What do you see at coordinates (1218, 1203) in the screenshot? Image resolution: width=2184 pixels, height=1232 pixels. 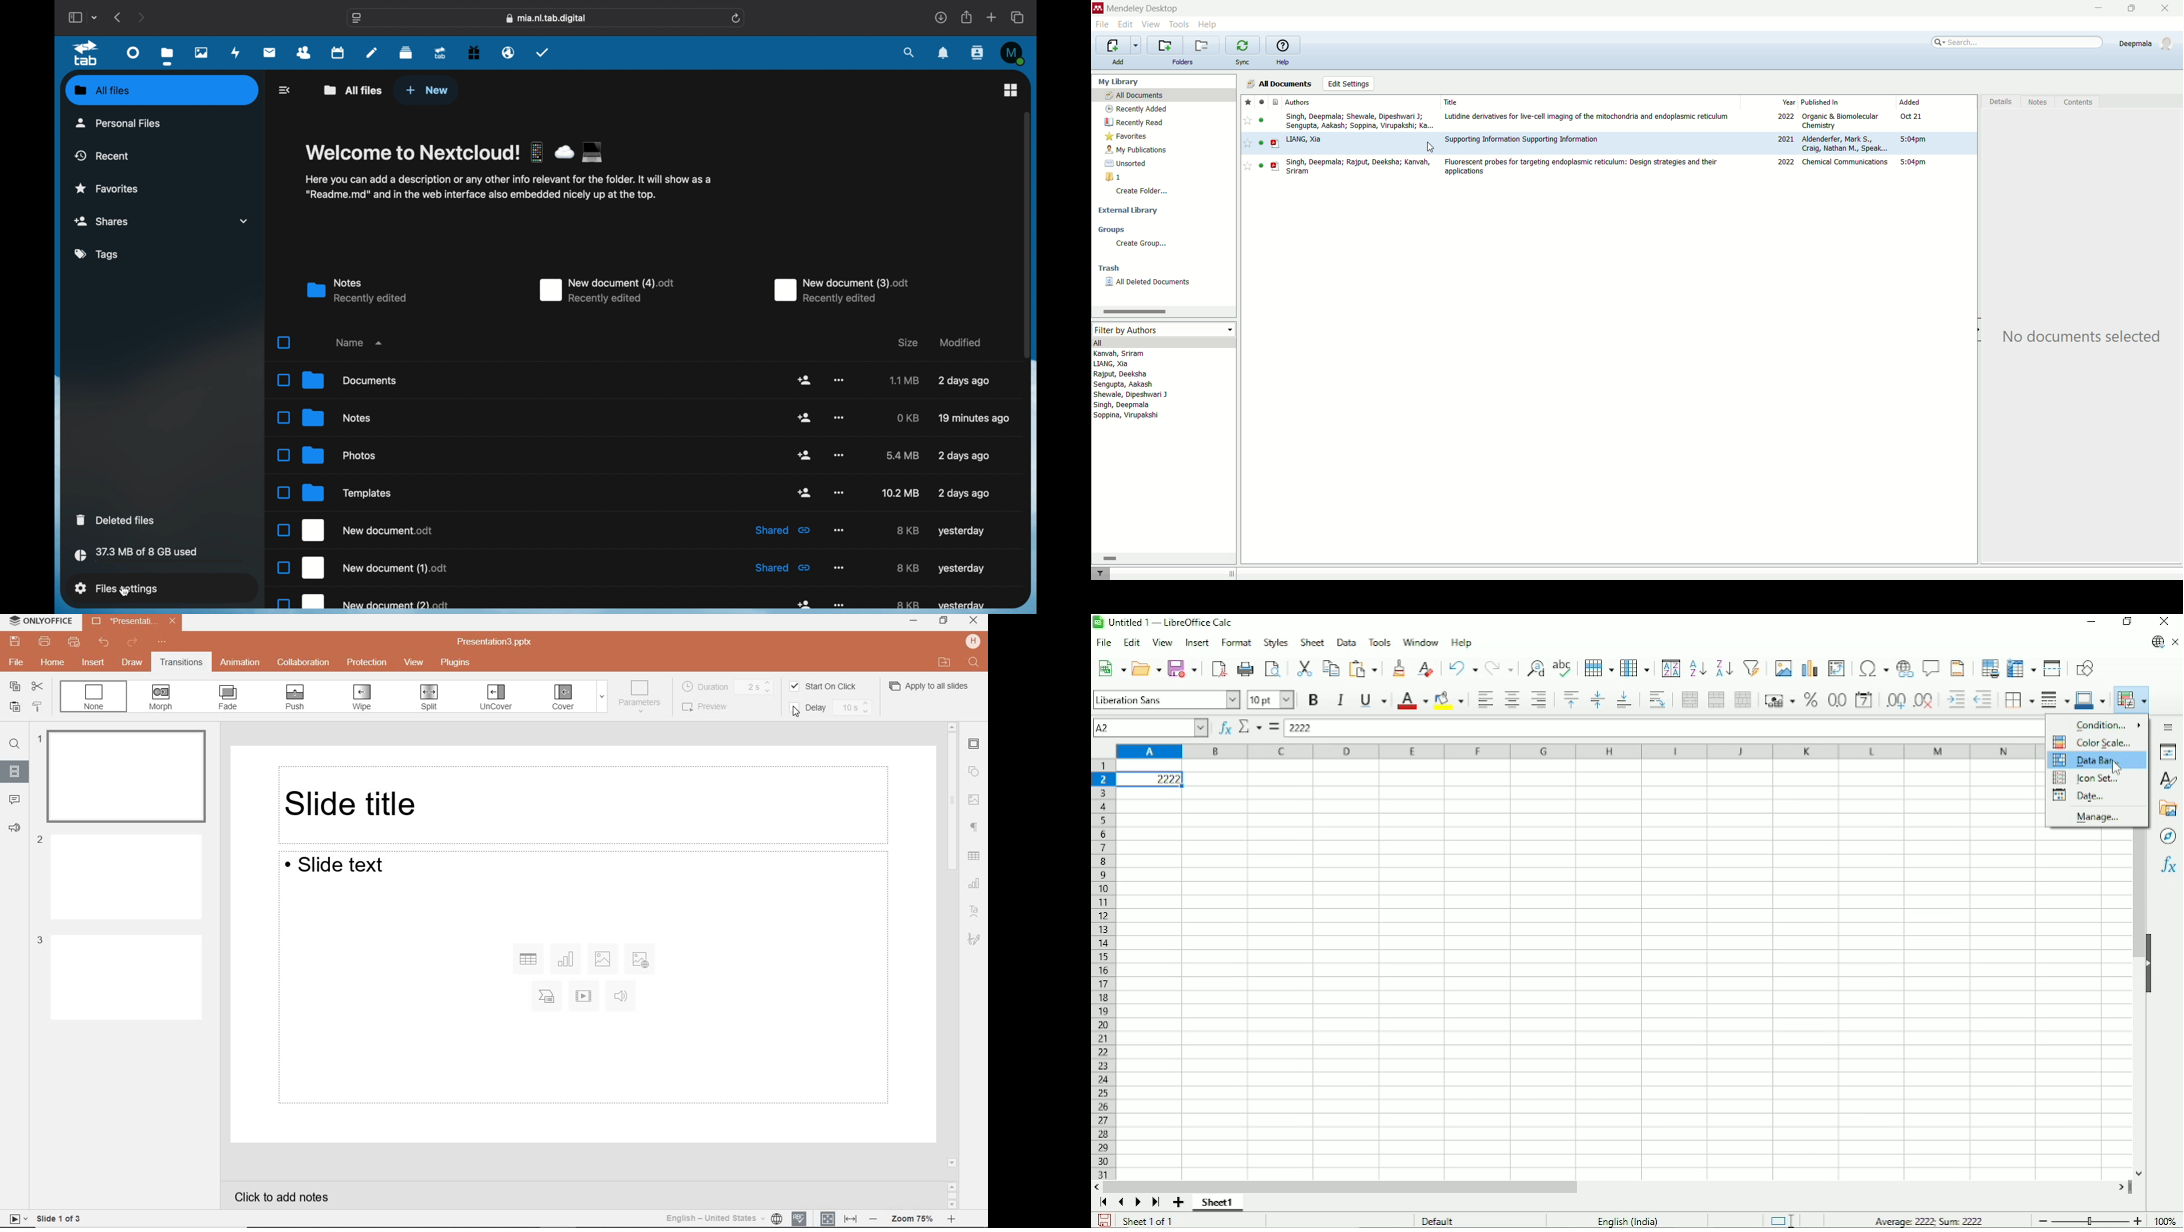 I see `Sheet 1` at bounding box center [1218, 1203].